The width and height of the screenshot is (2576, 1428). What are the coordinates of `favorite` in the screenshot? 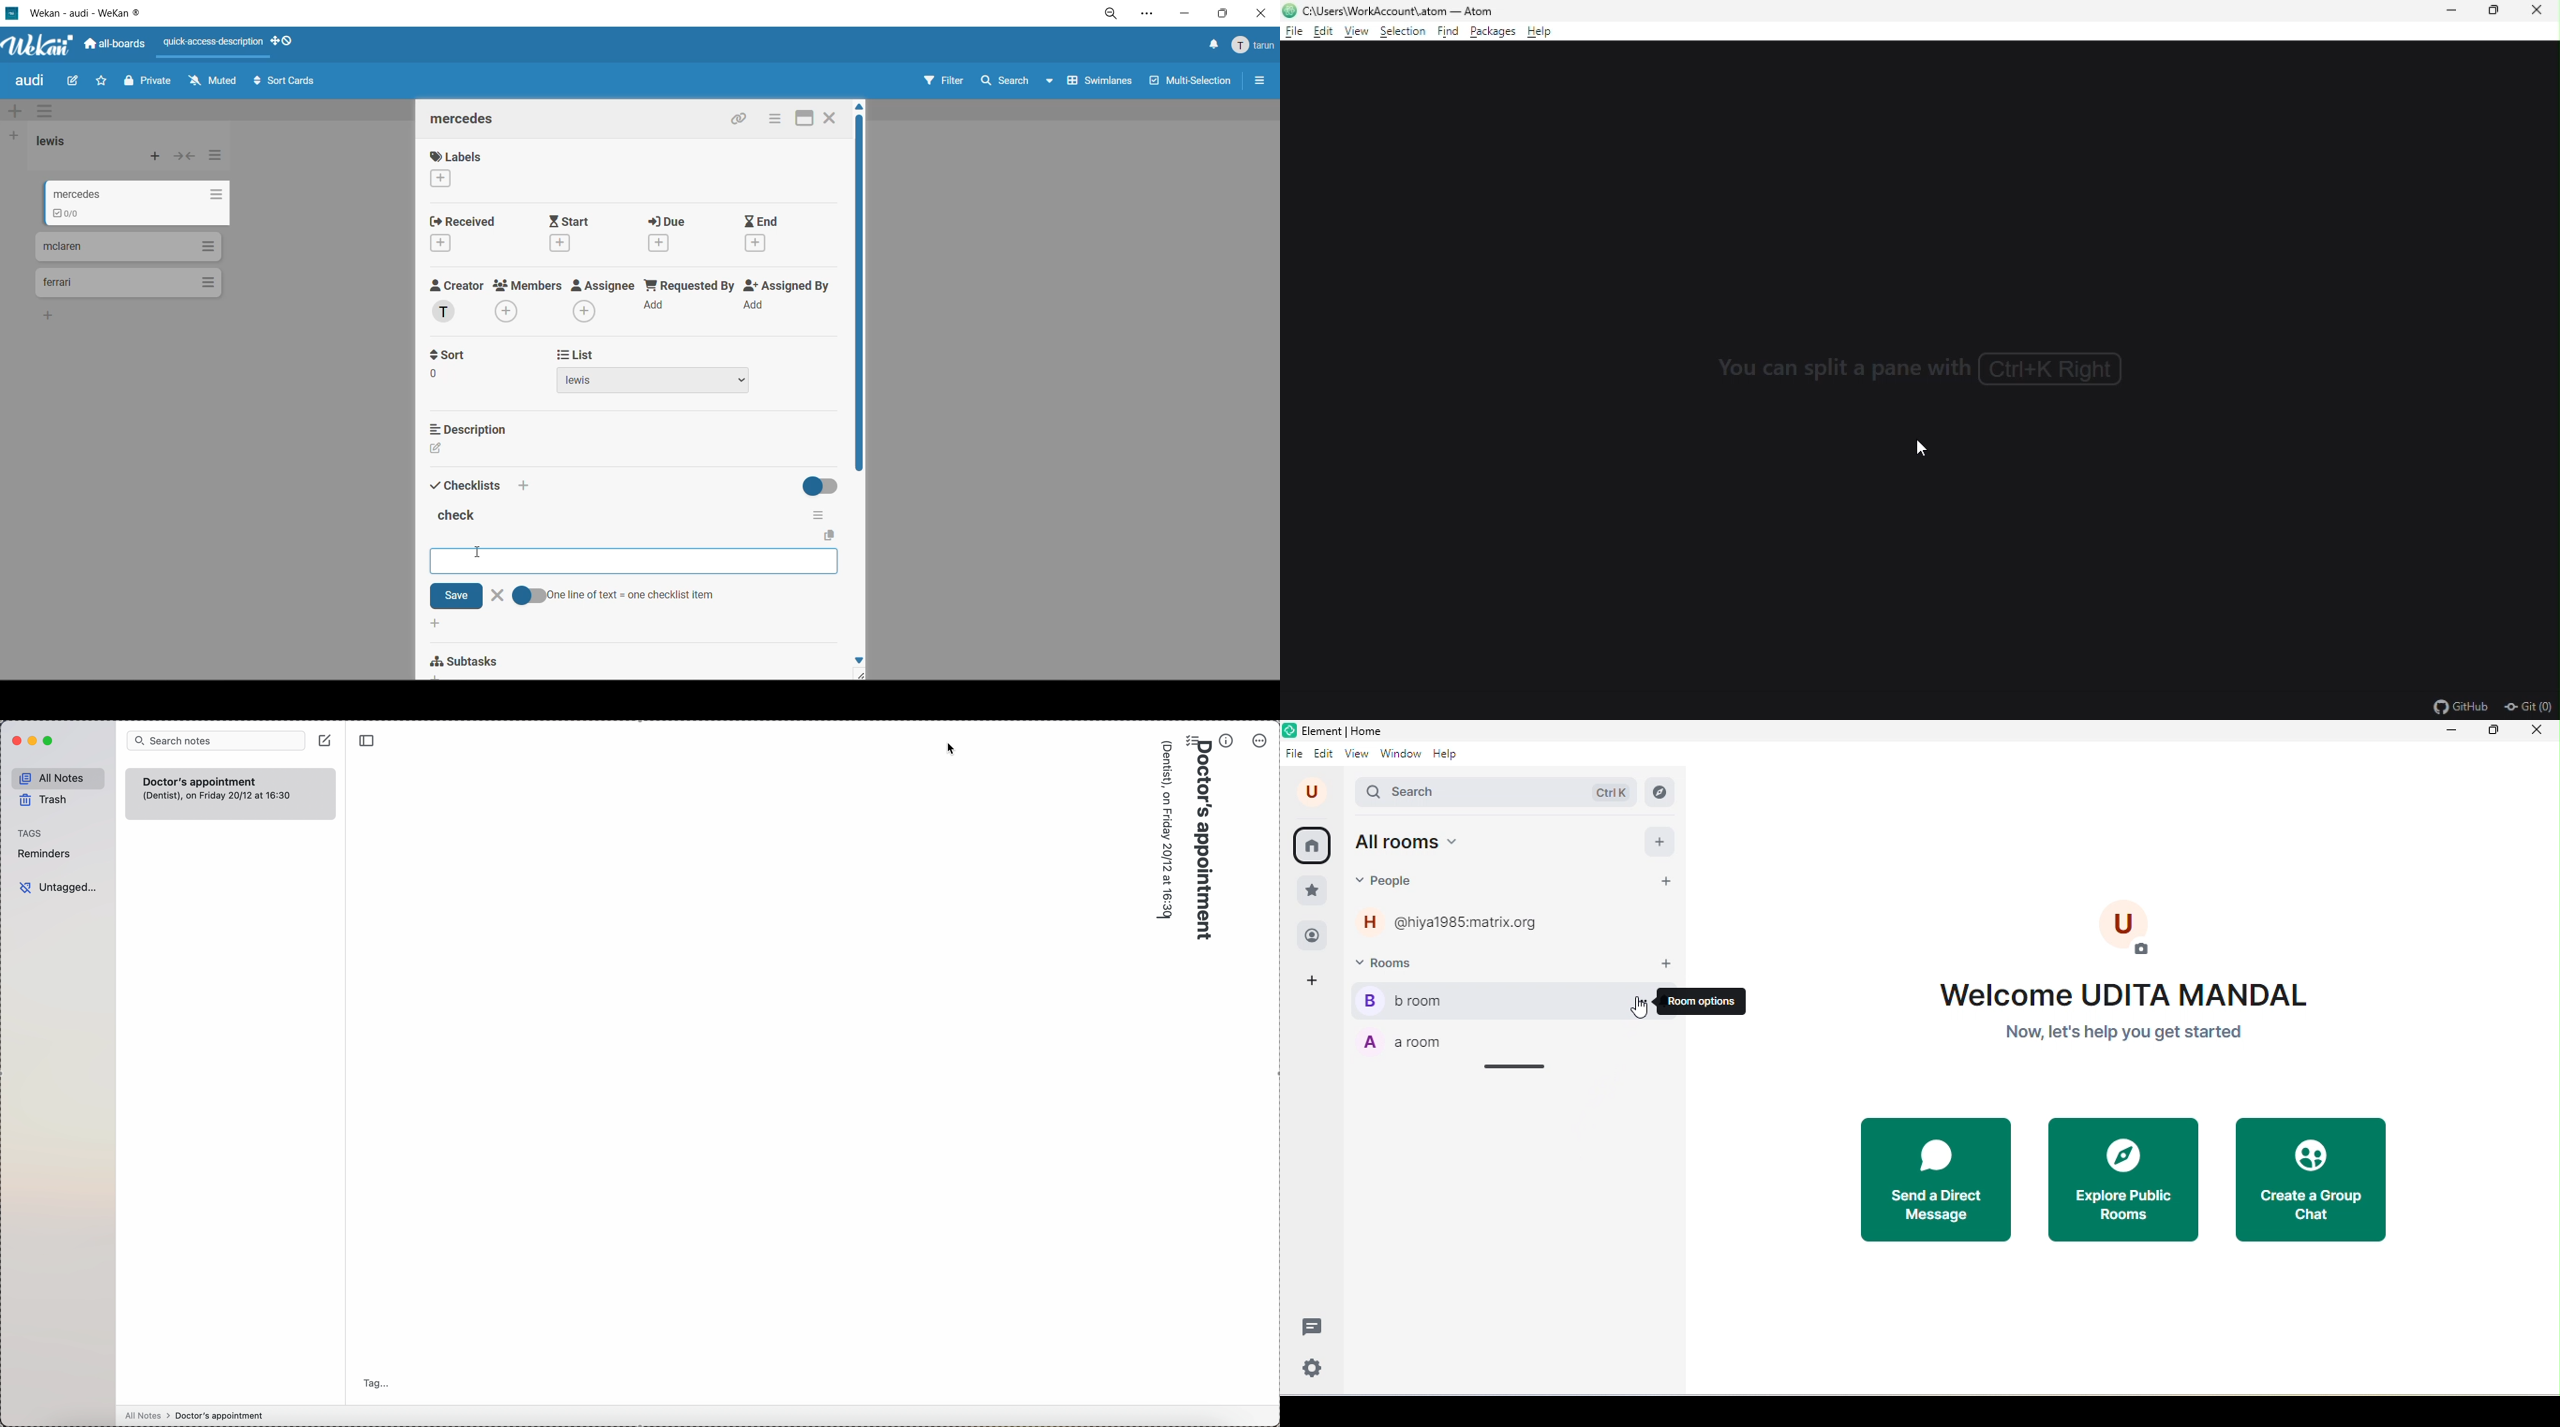 It's located at (1315, 894).